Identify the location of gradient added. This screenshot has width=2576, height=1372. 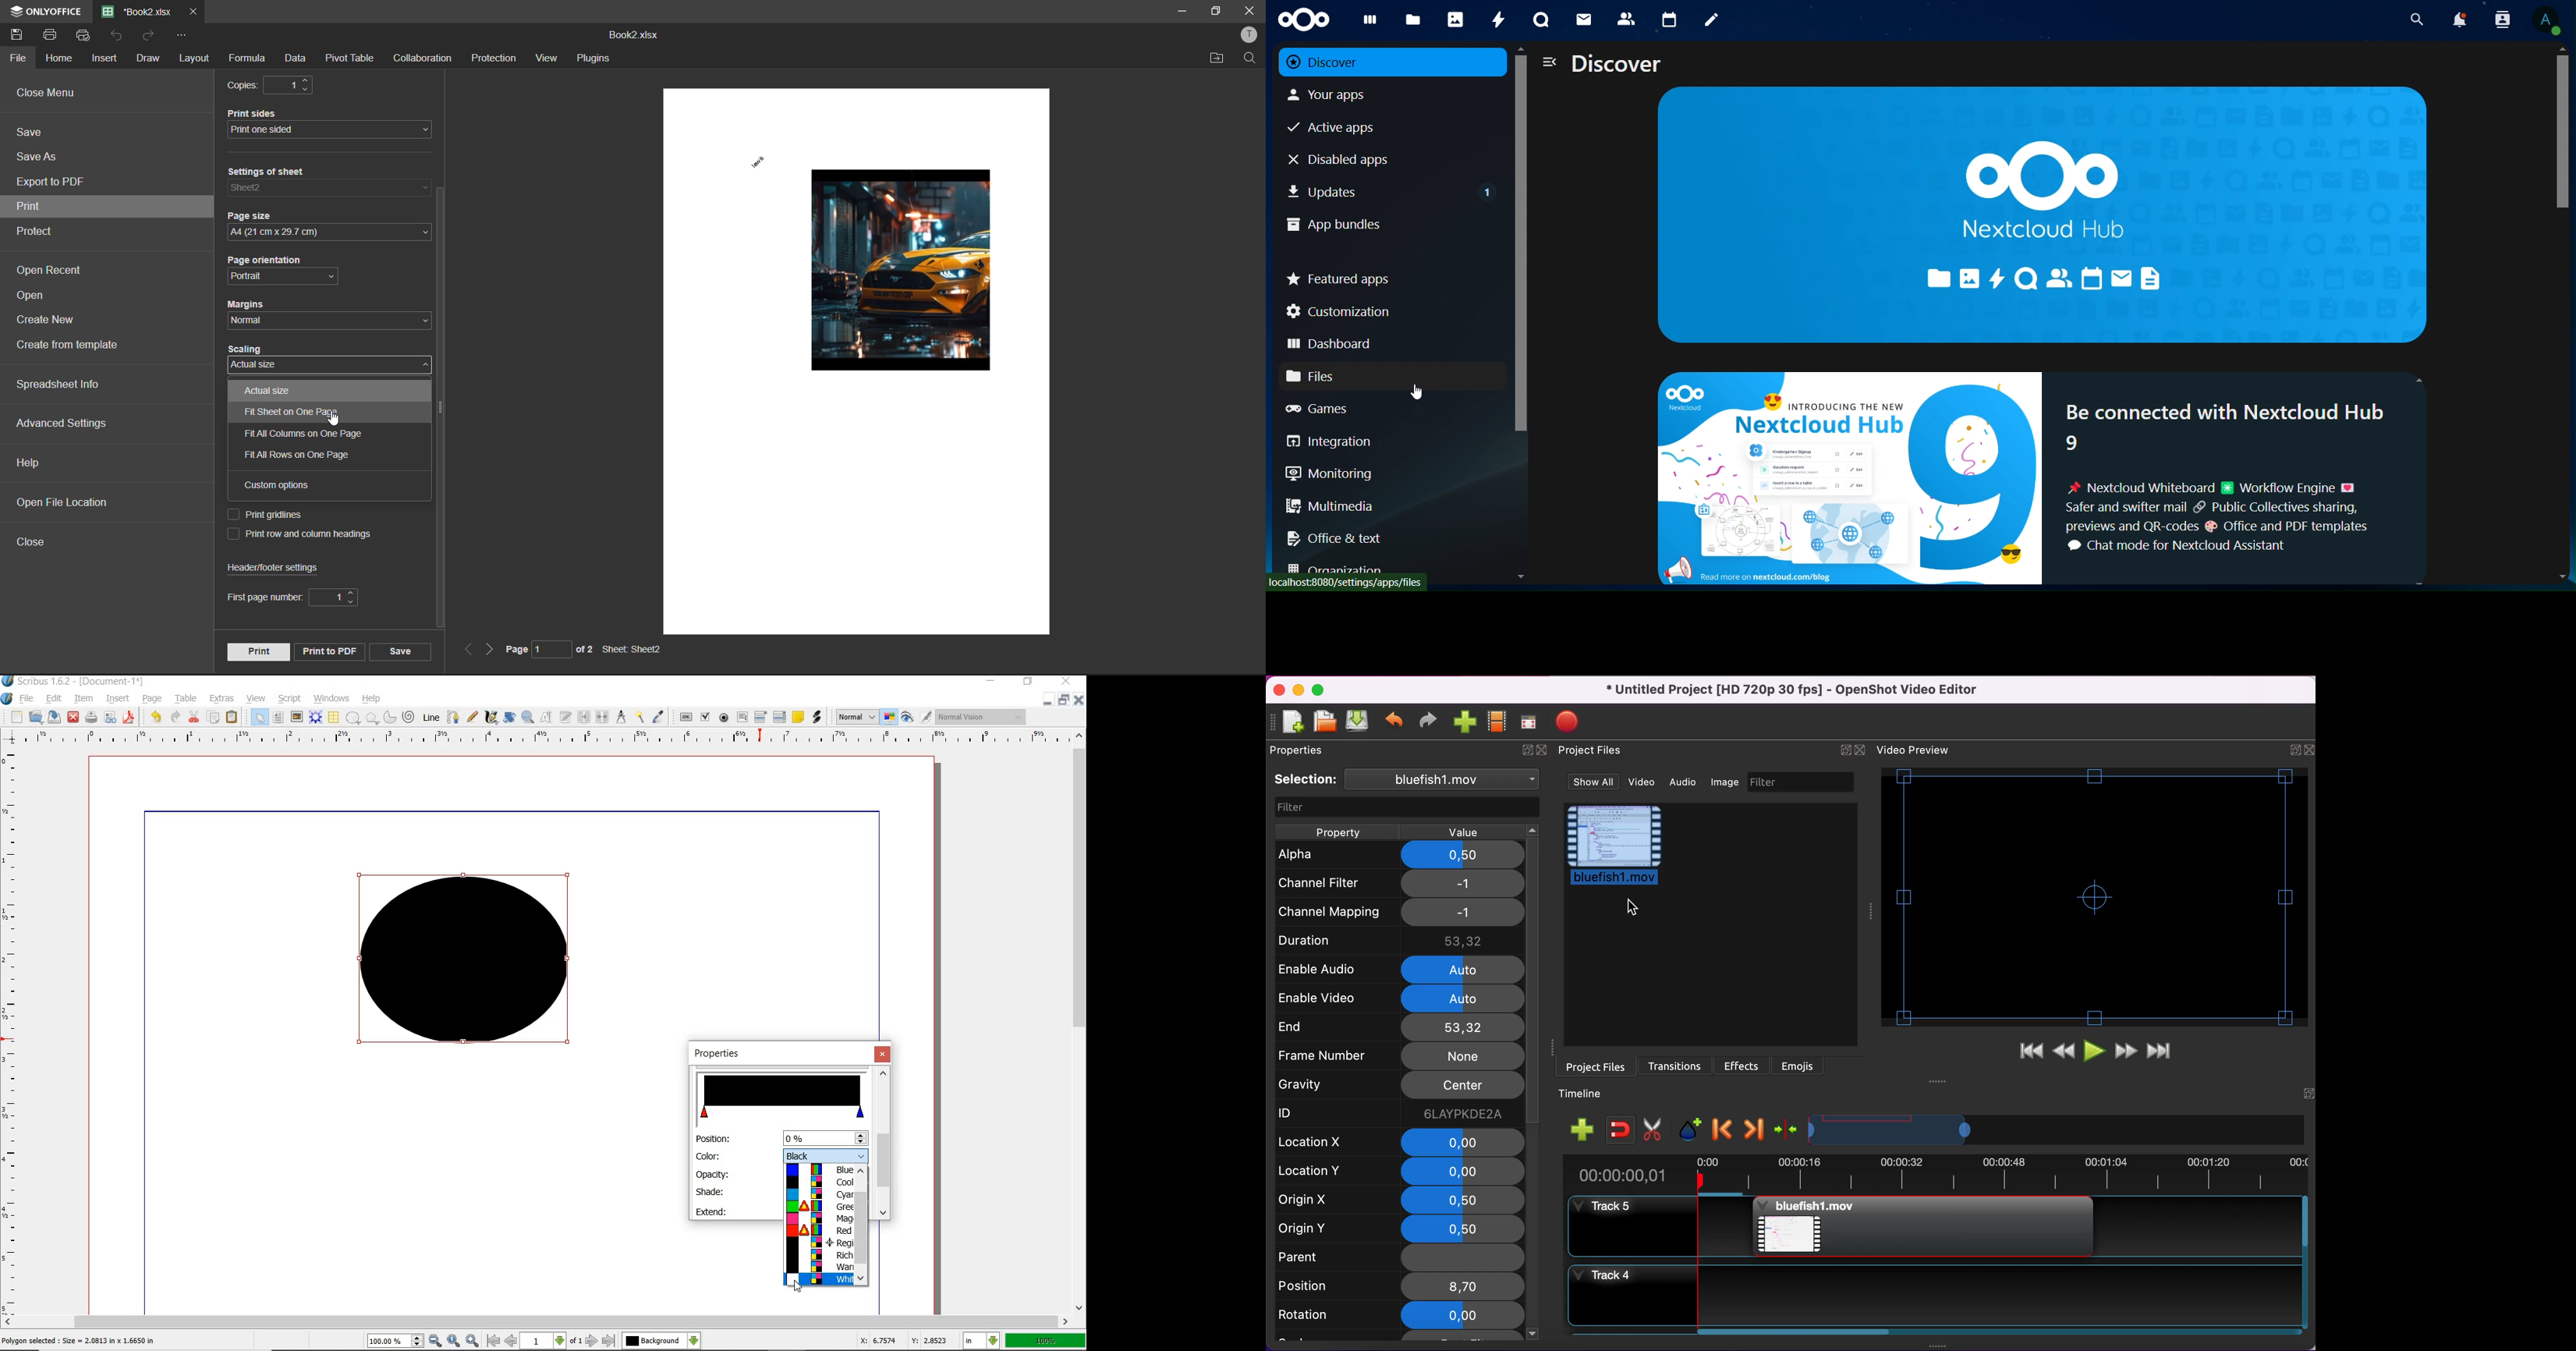
(468, 965).